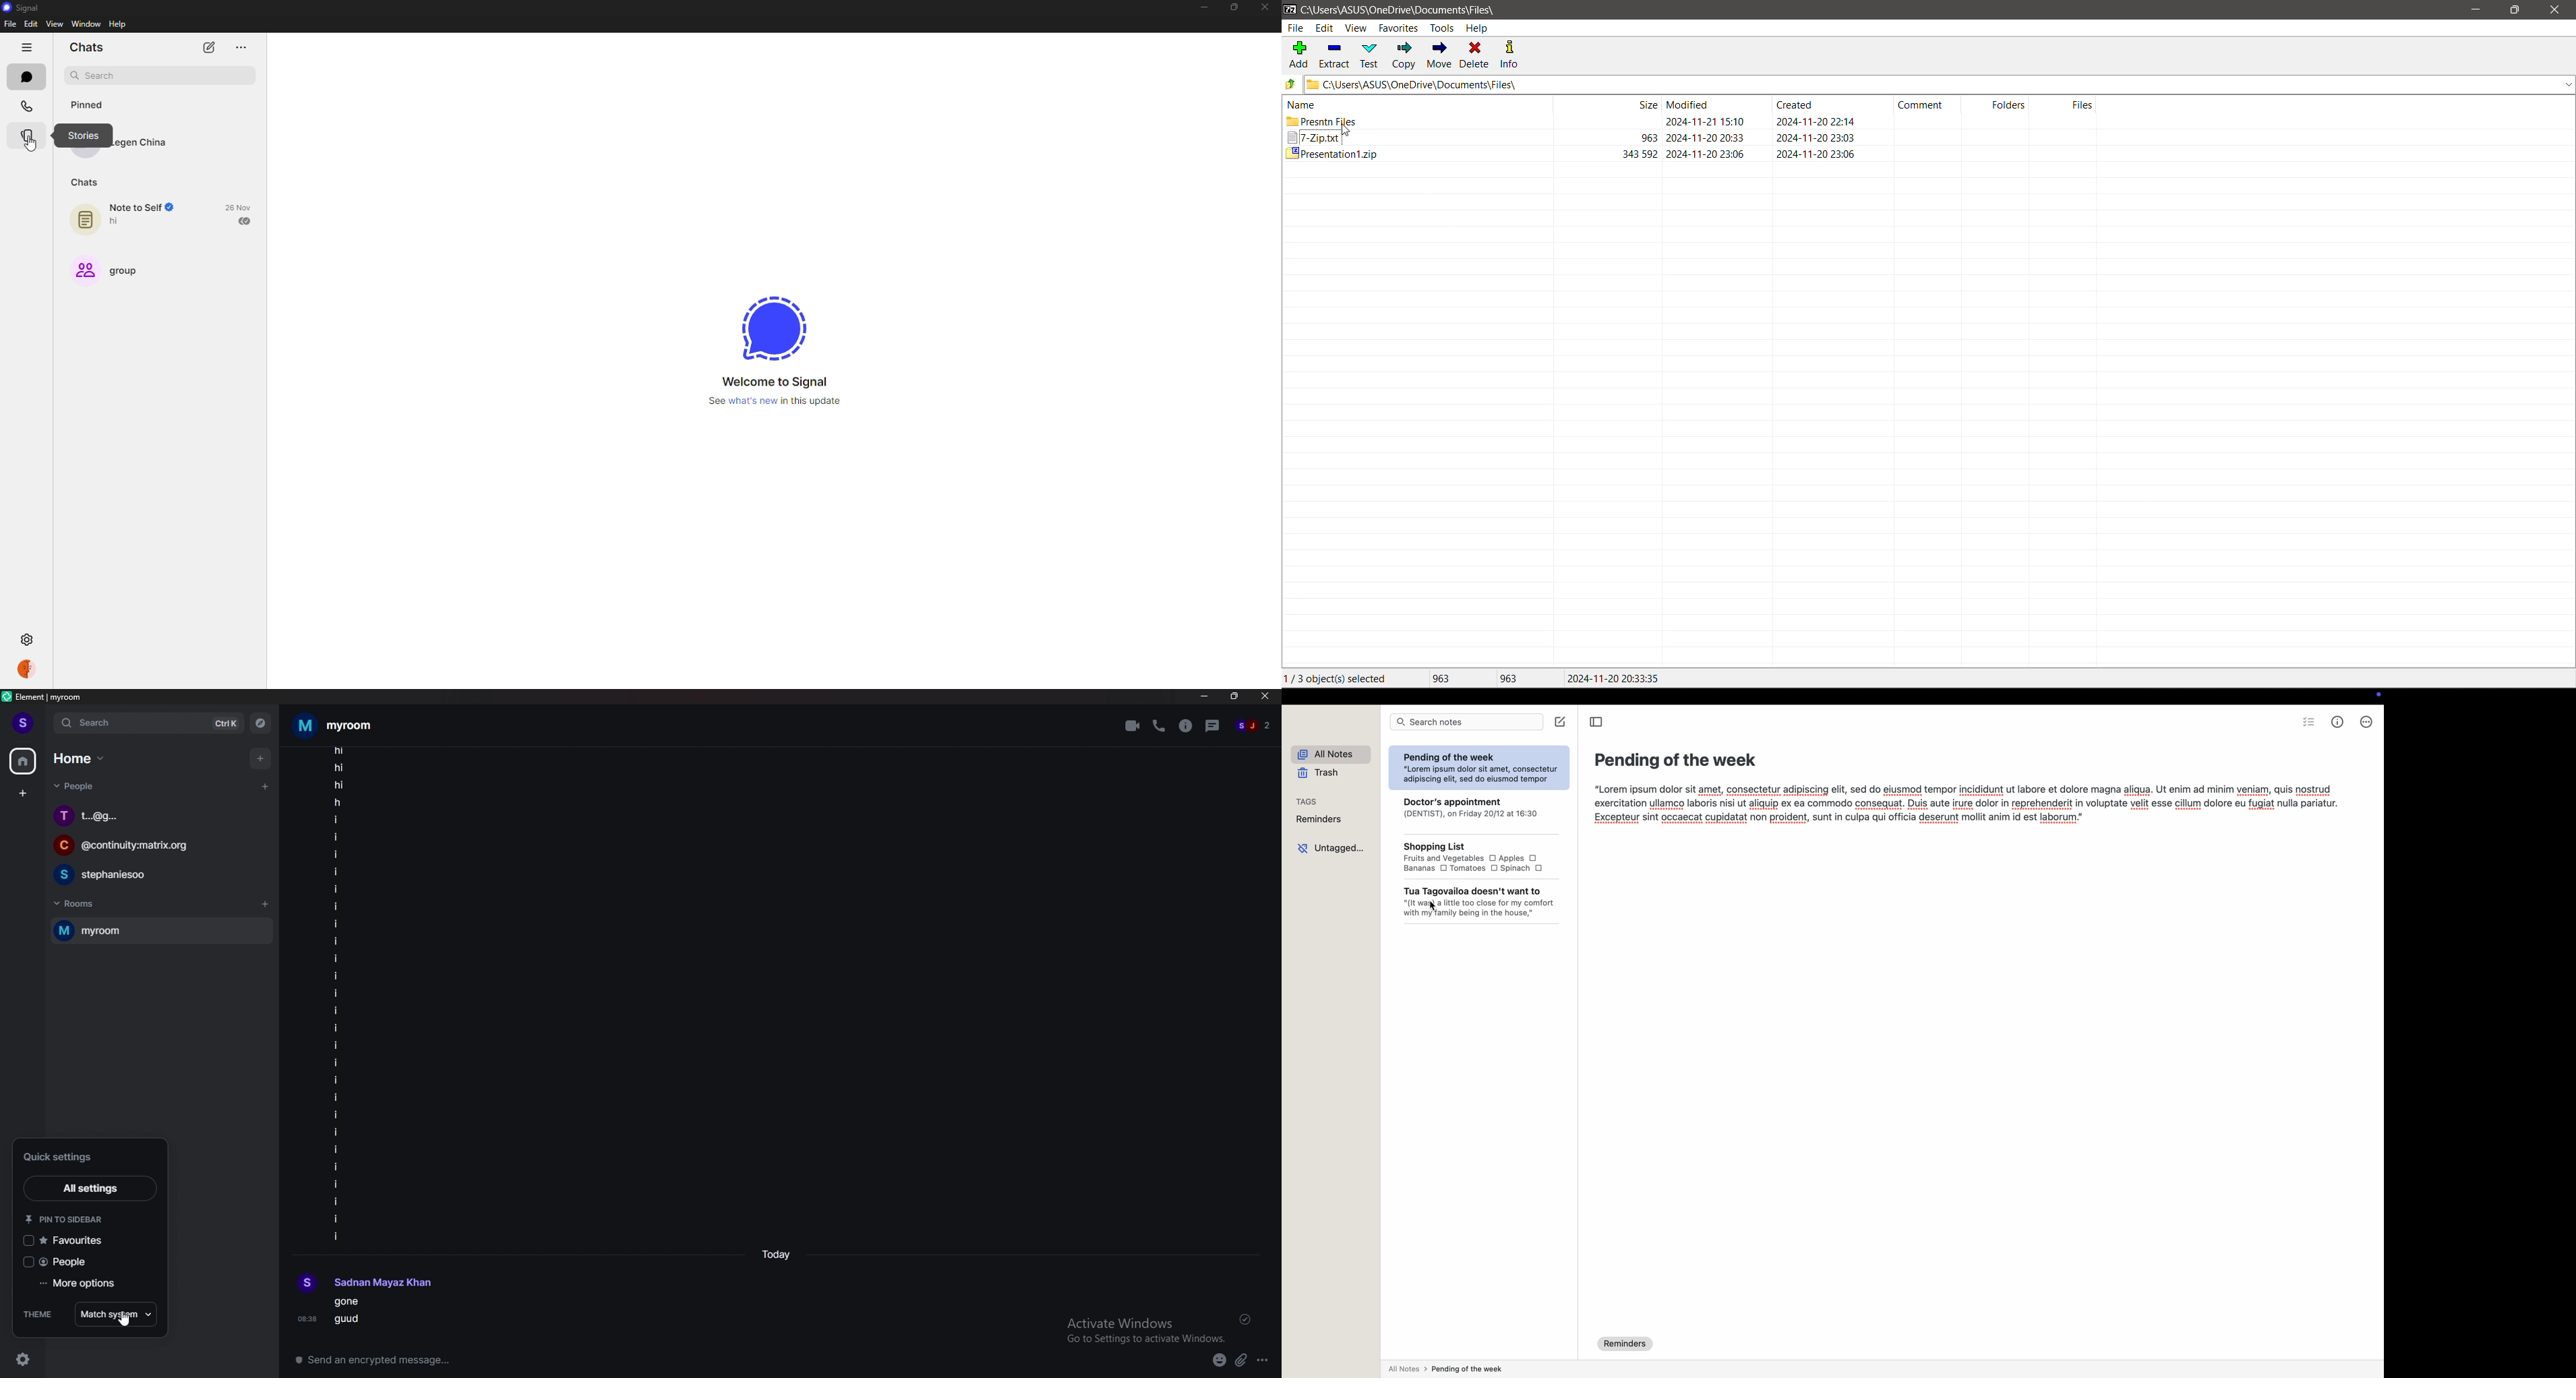 Image resolution: width=2576 pixels, height=1400 pixels. Describe the element at coordinates (31, 669) in the screenshot. I see `profile` at that location.